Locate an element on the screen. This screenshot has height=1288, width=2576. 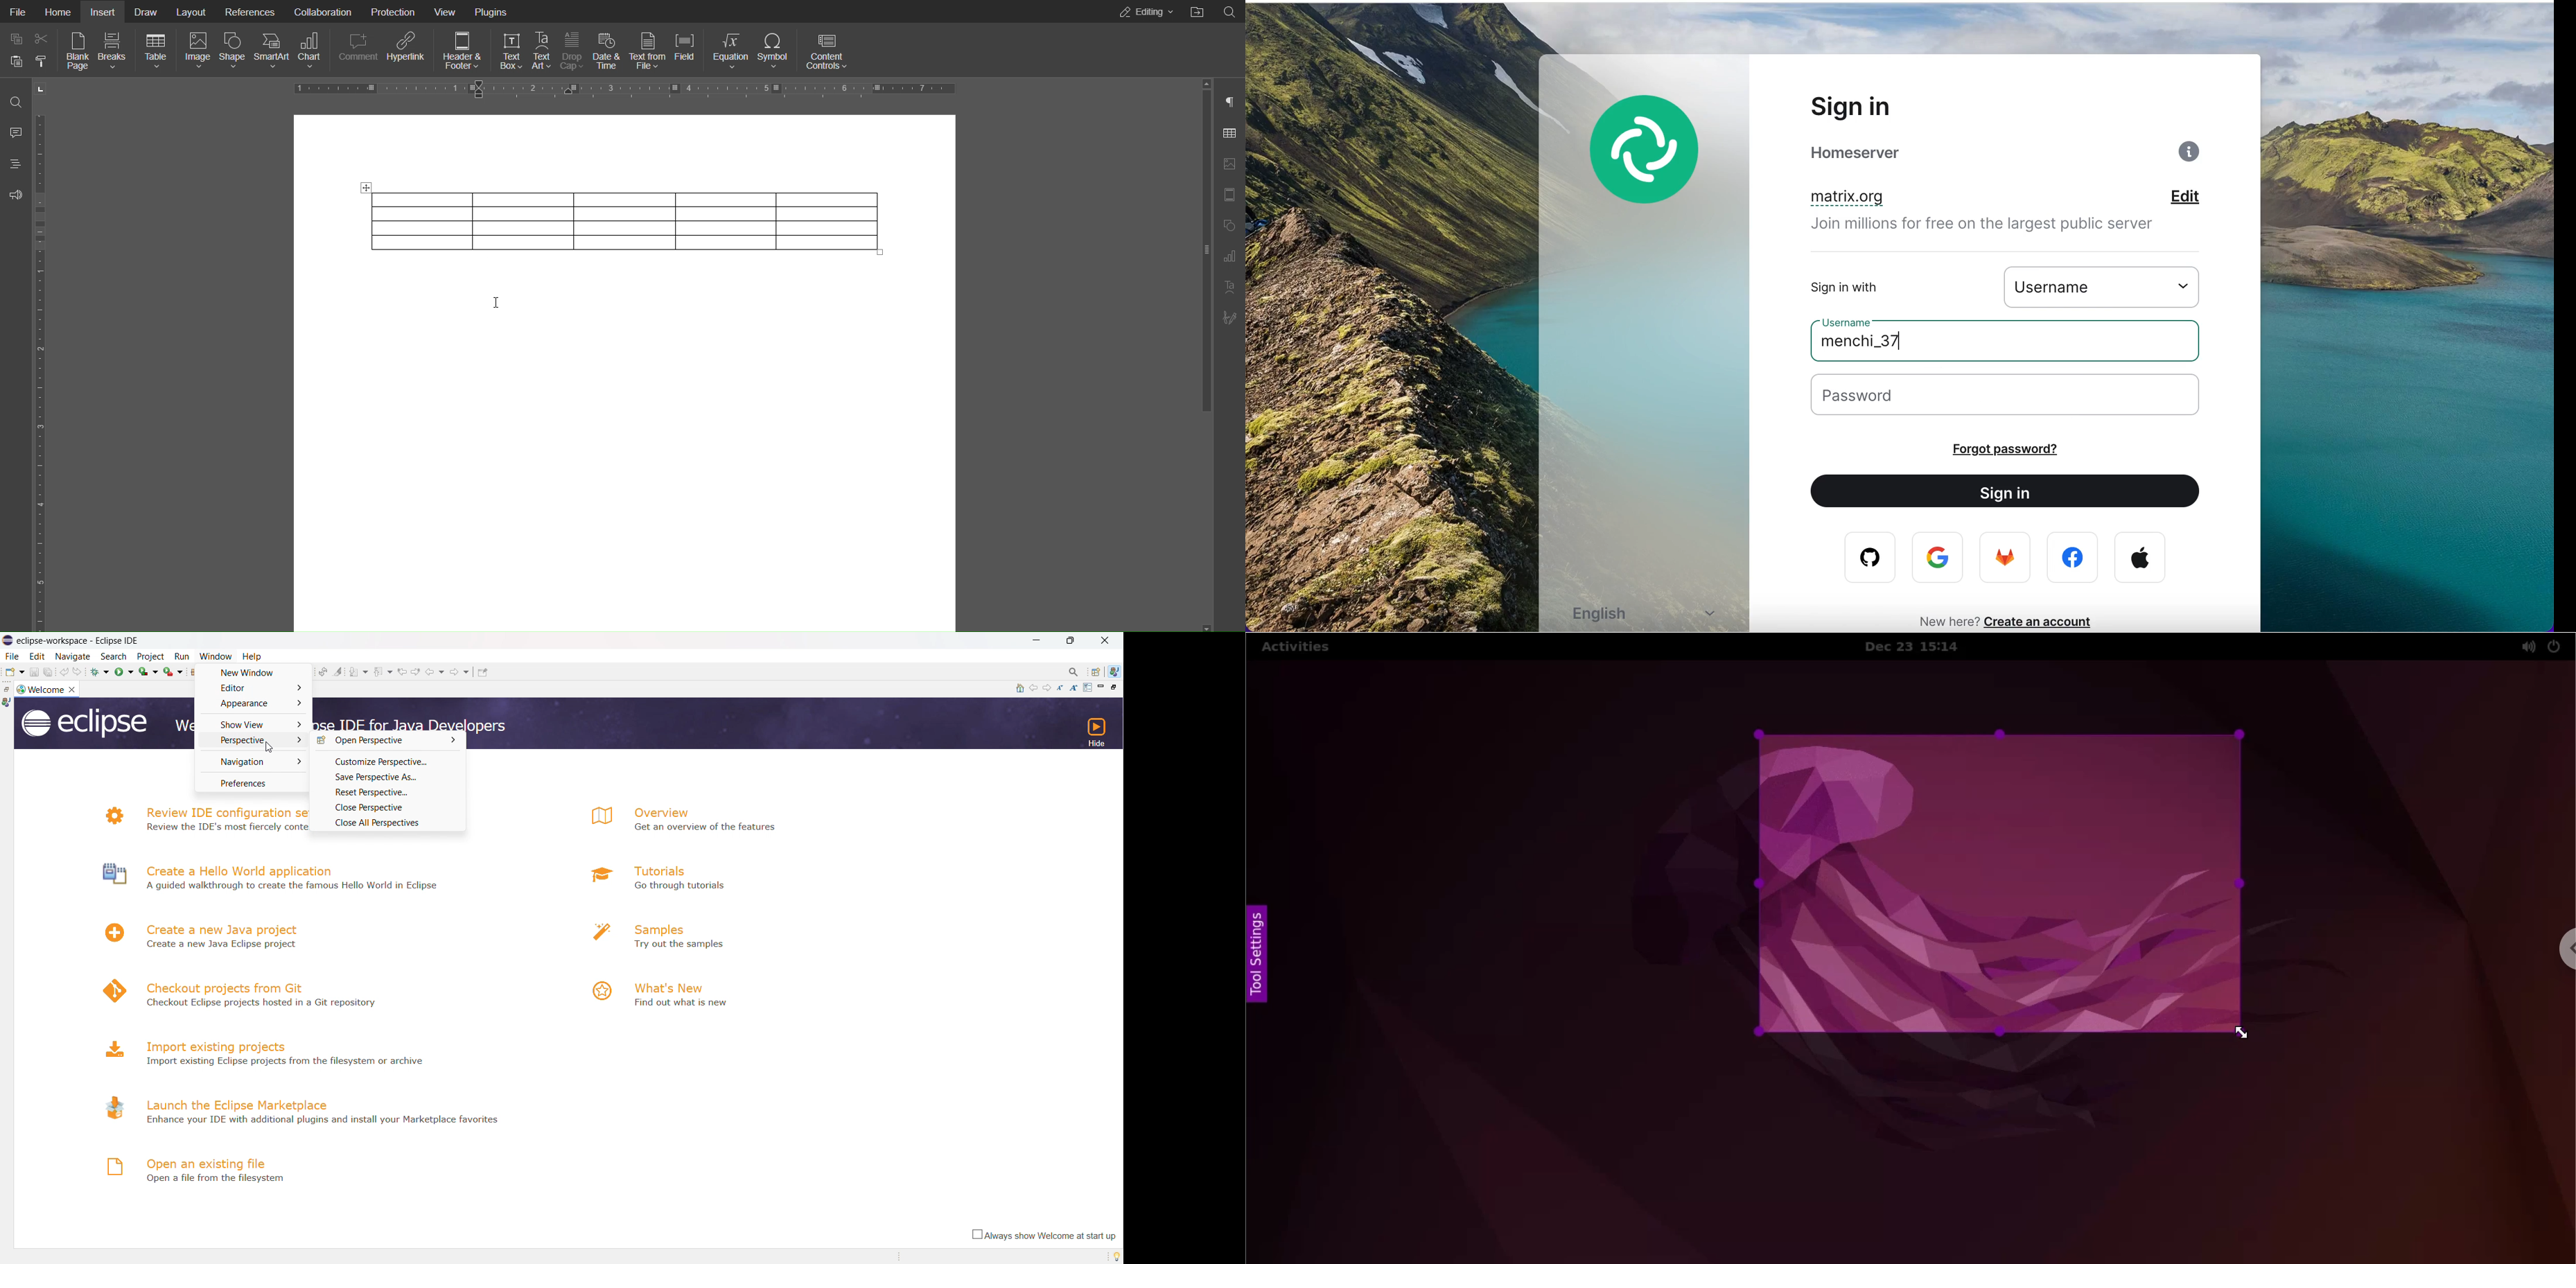
apple logo is located at coordinates (2141, 558).